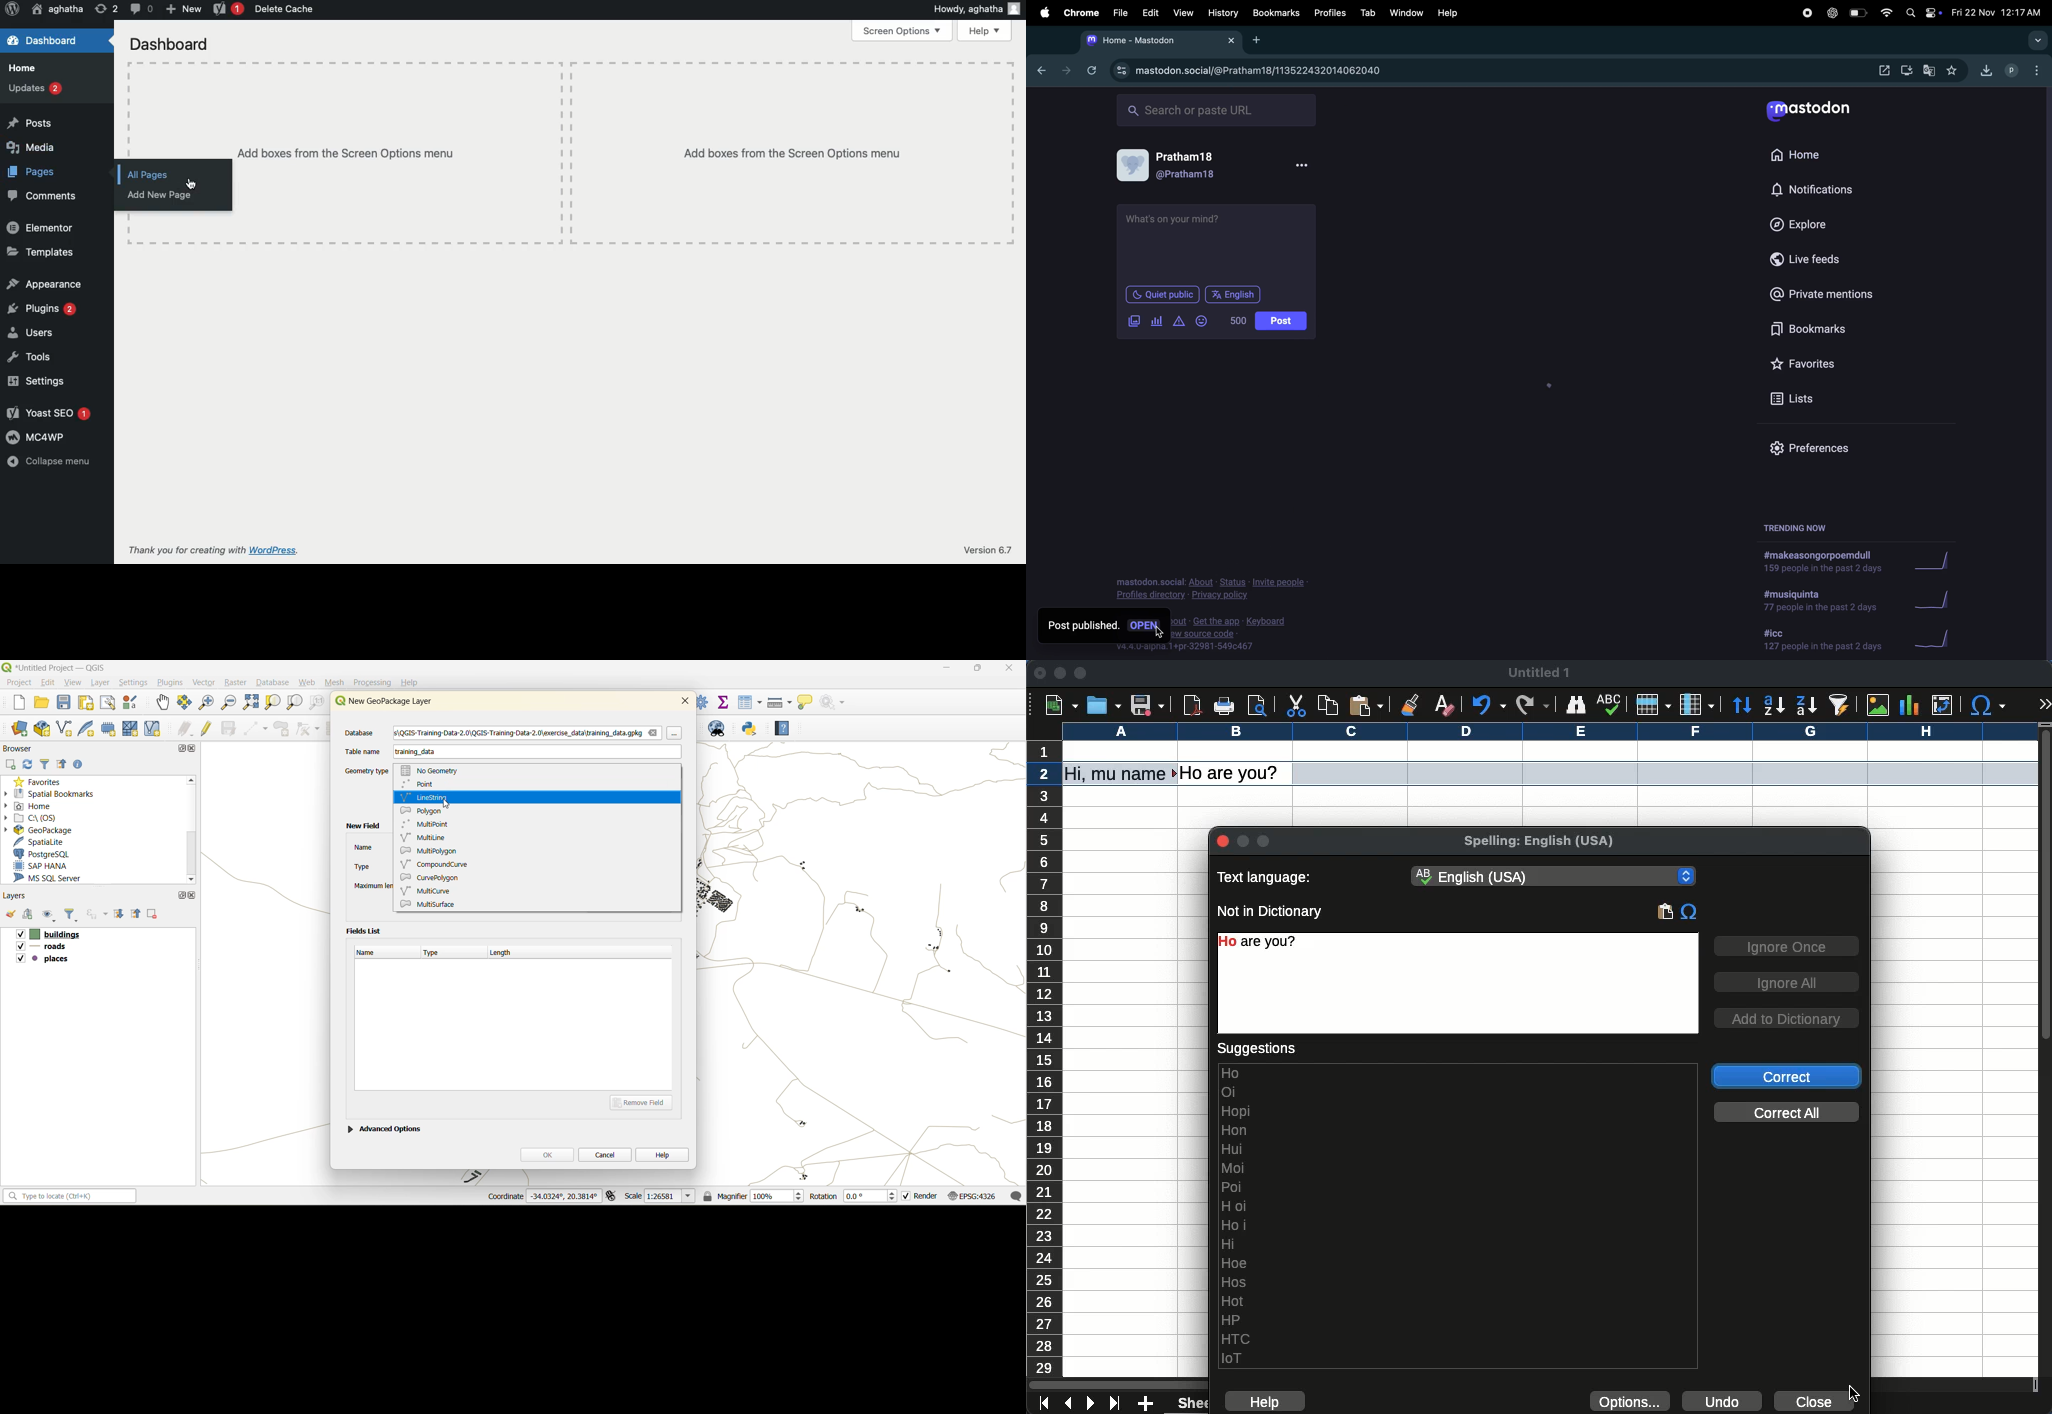  What do you see at coordinates (1820, 641) in the screenshot?
I see `hashtag` at bounding box center [1820, 641].